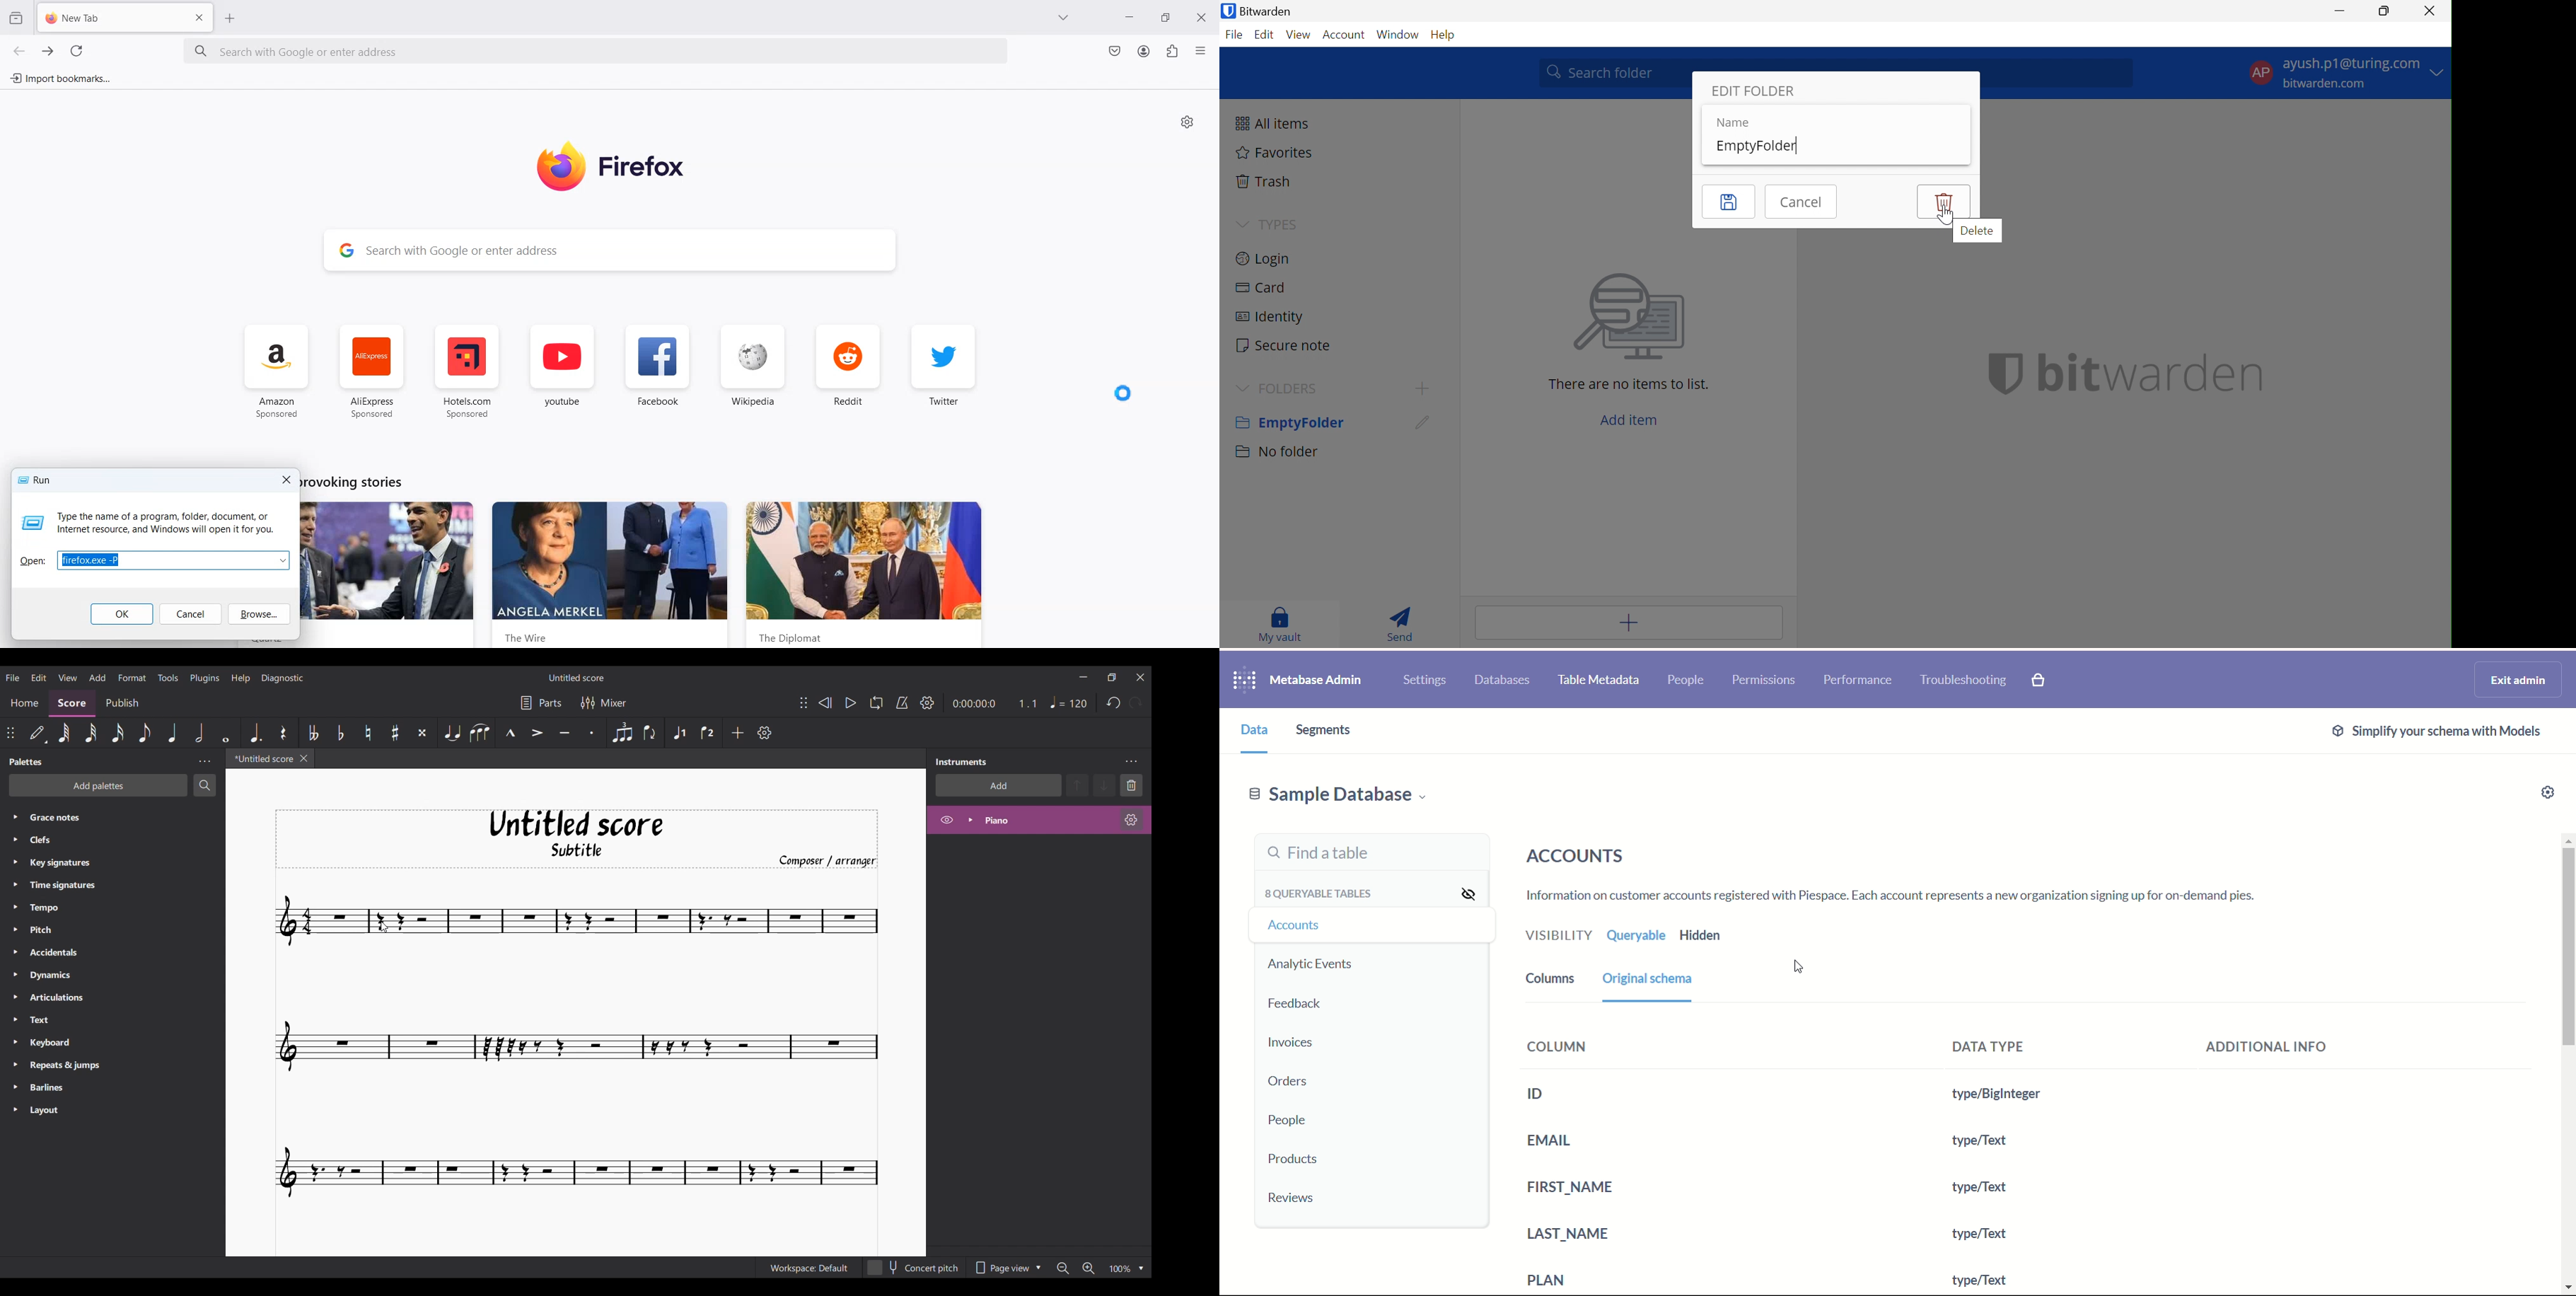  I want to click on Close, so click(1205, 17).